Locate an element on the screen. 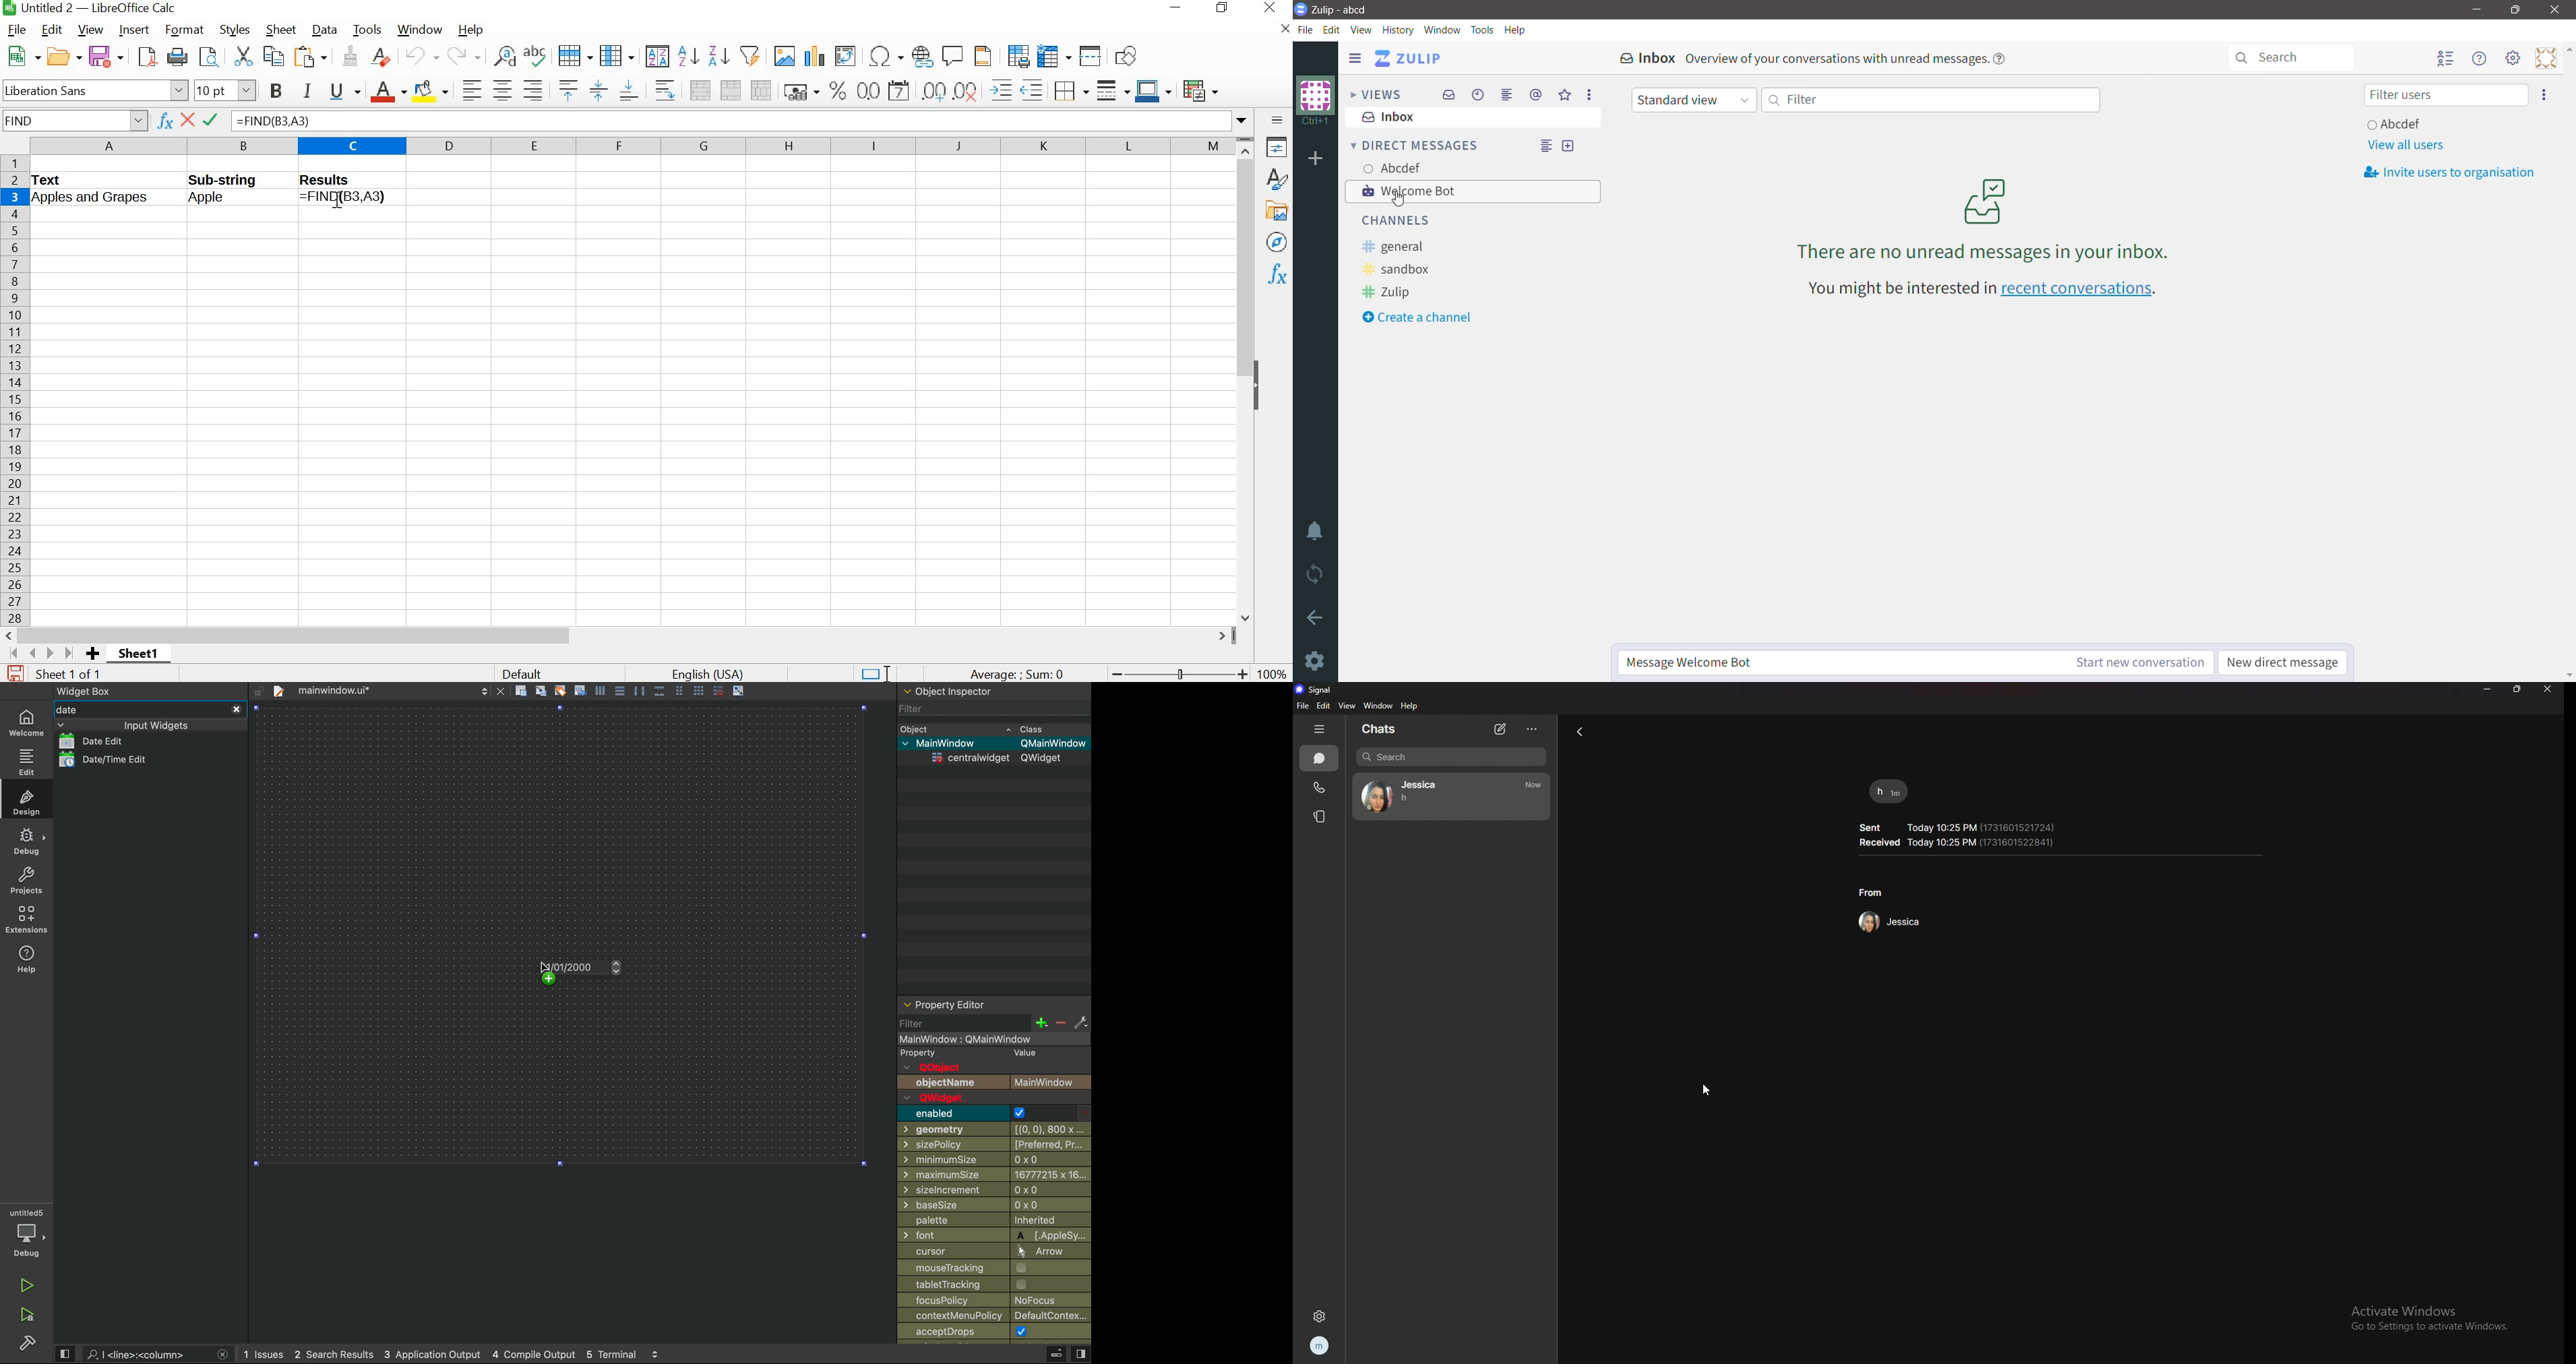 The height and width of the screenshot is (1372, 2576). cancel formula is located at coordinates (188, 121).